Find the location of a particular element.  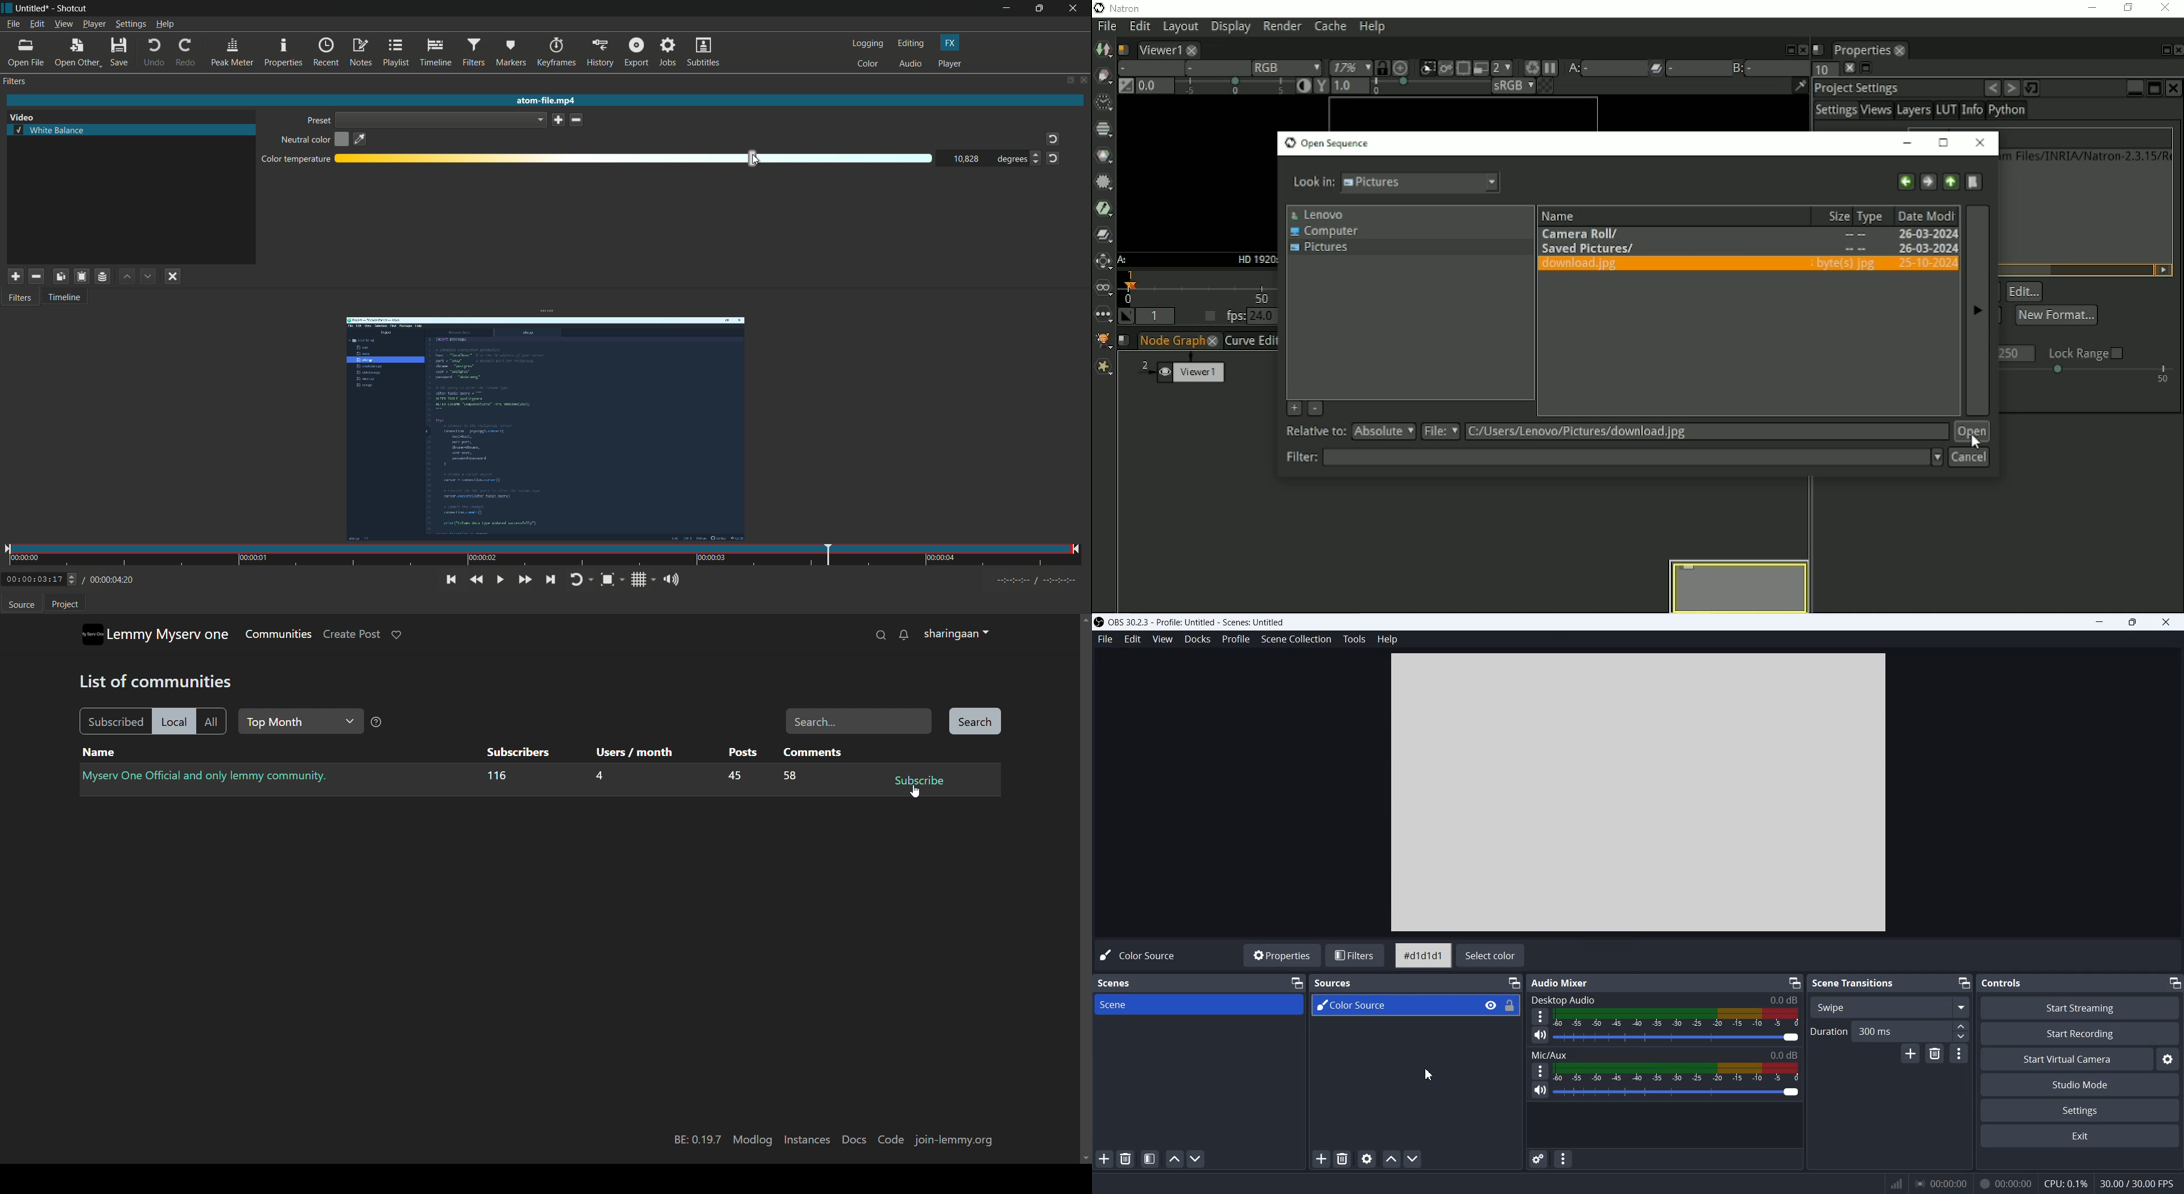

Scenes is located at coordinates (1116, 983).